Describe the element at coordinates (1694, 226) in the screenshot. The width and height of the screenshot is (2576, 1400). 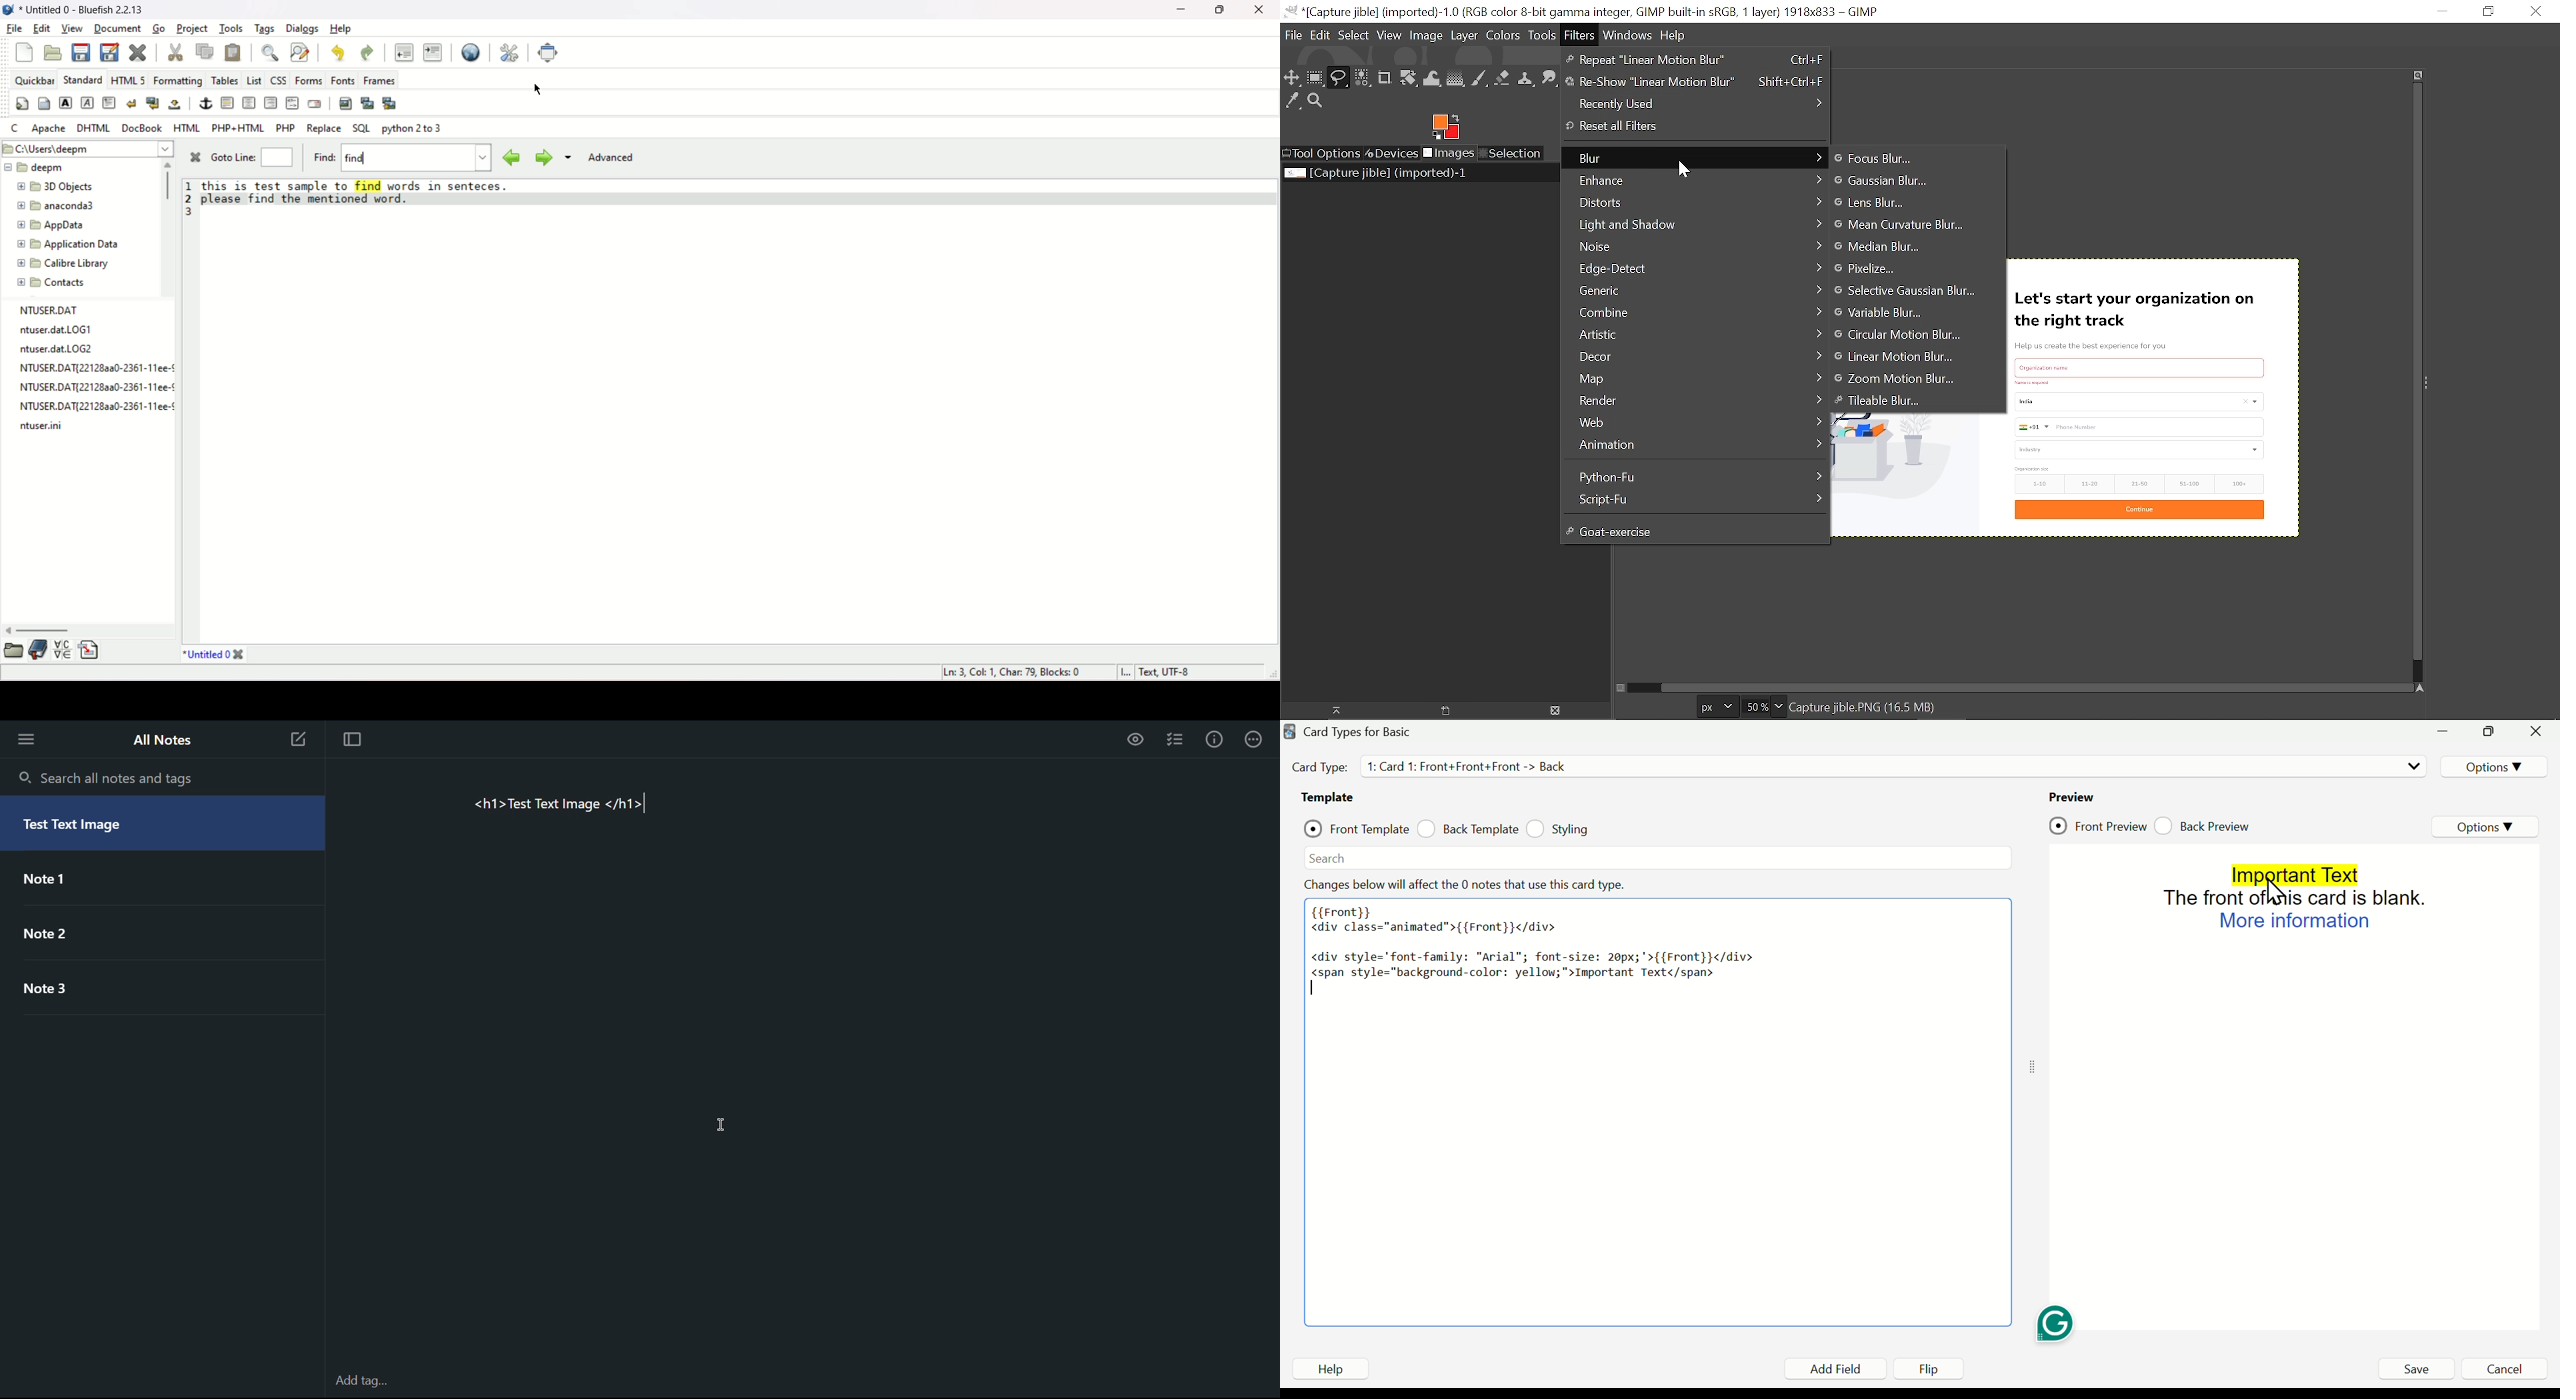
I see `Light and shadow` at that location.